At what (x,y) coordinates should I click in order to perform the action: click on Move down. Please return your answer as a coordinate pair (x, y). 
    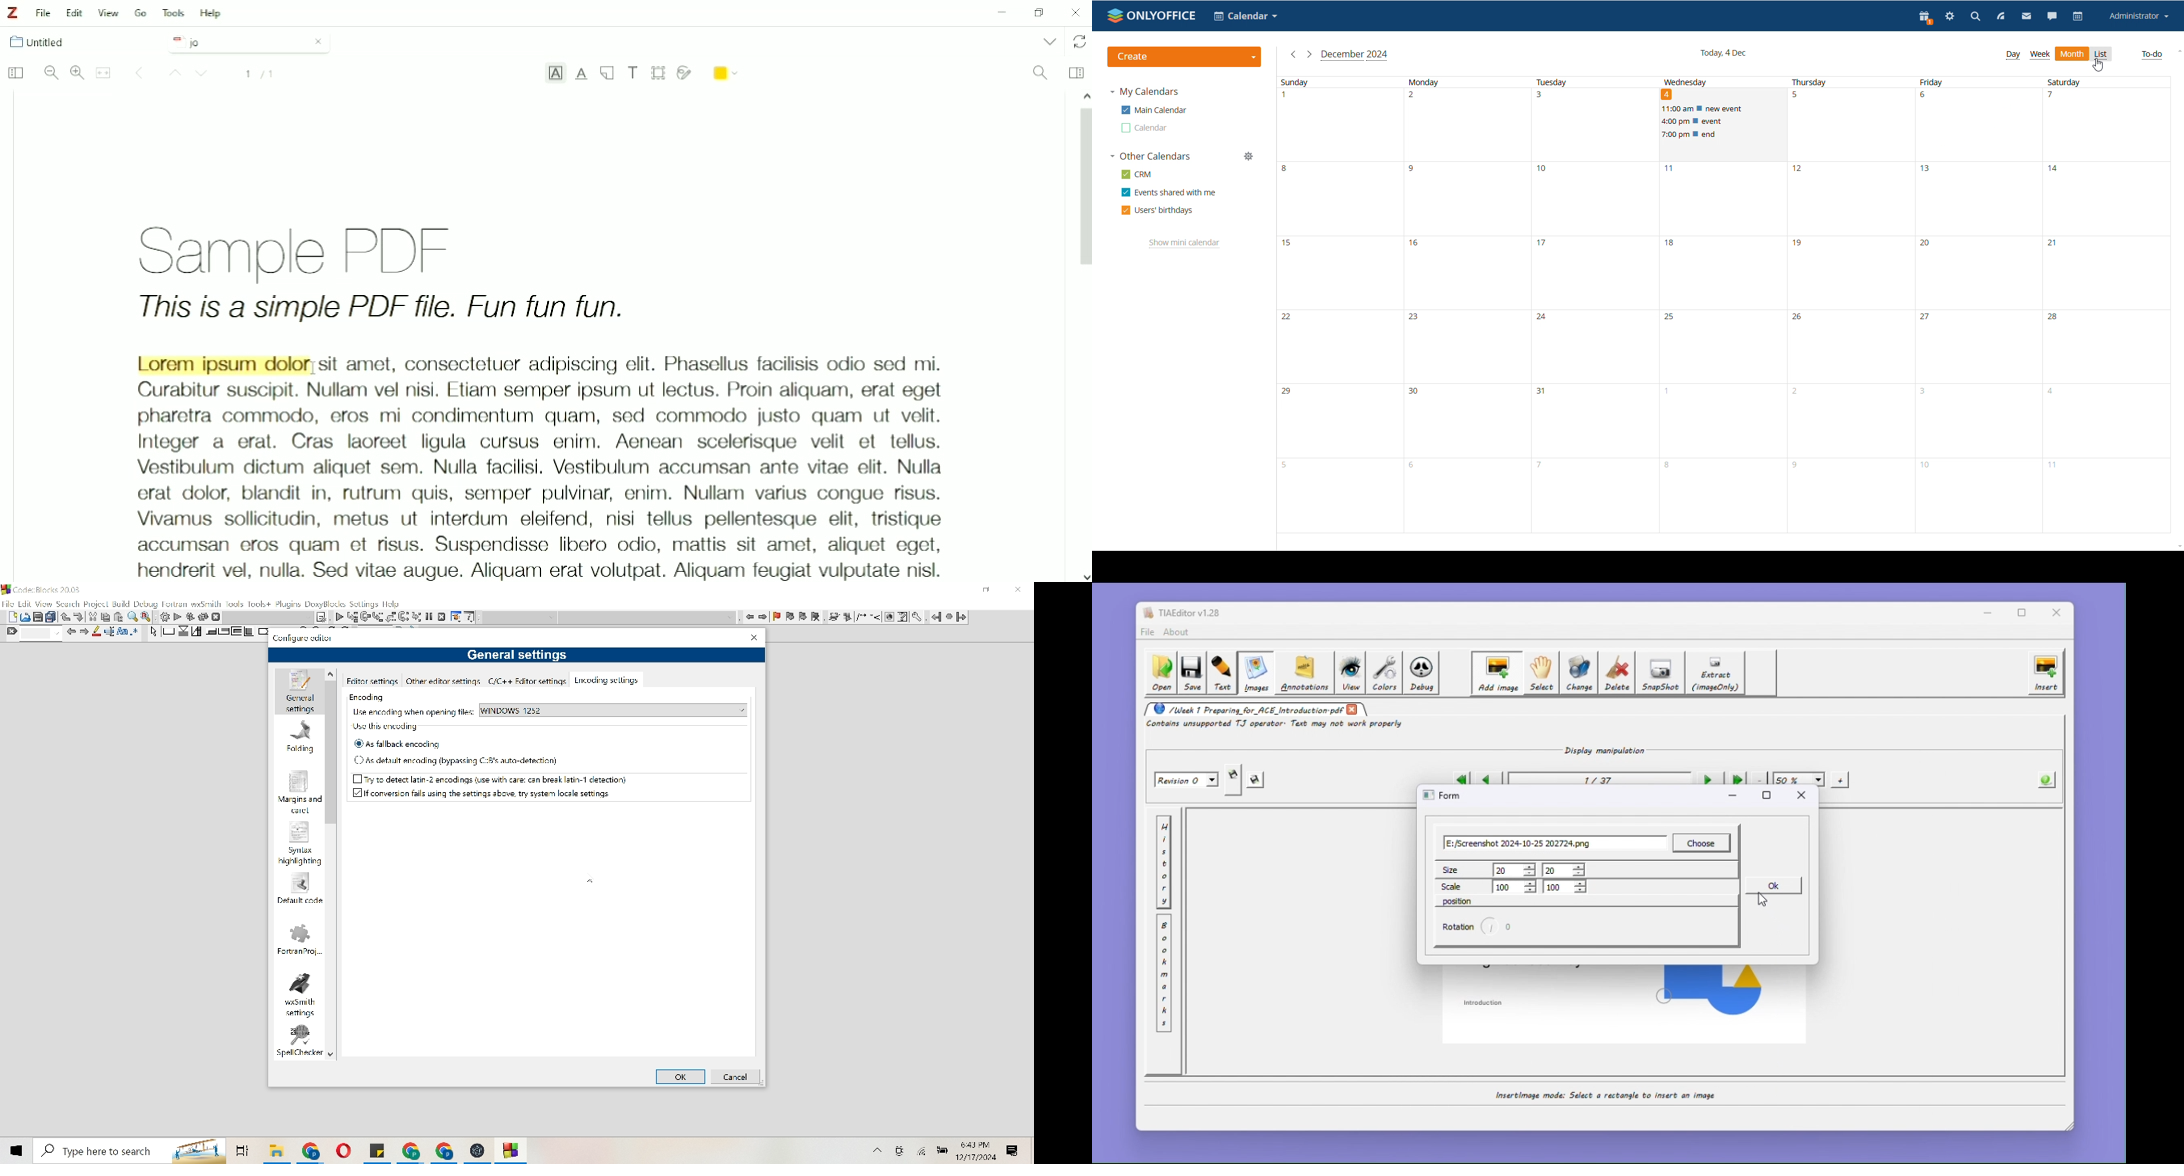
    Looking at the image, I should click on (79, 617).